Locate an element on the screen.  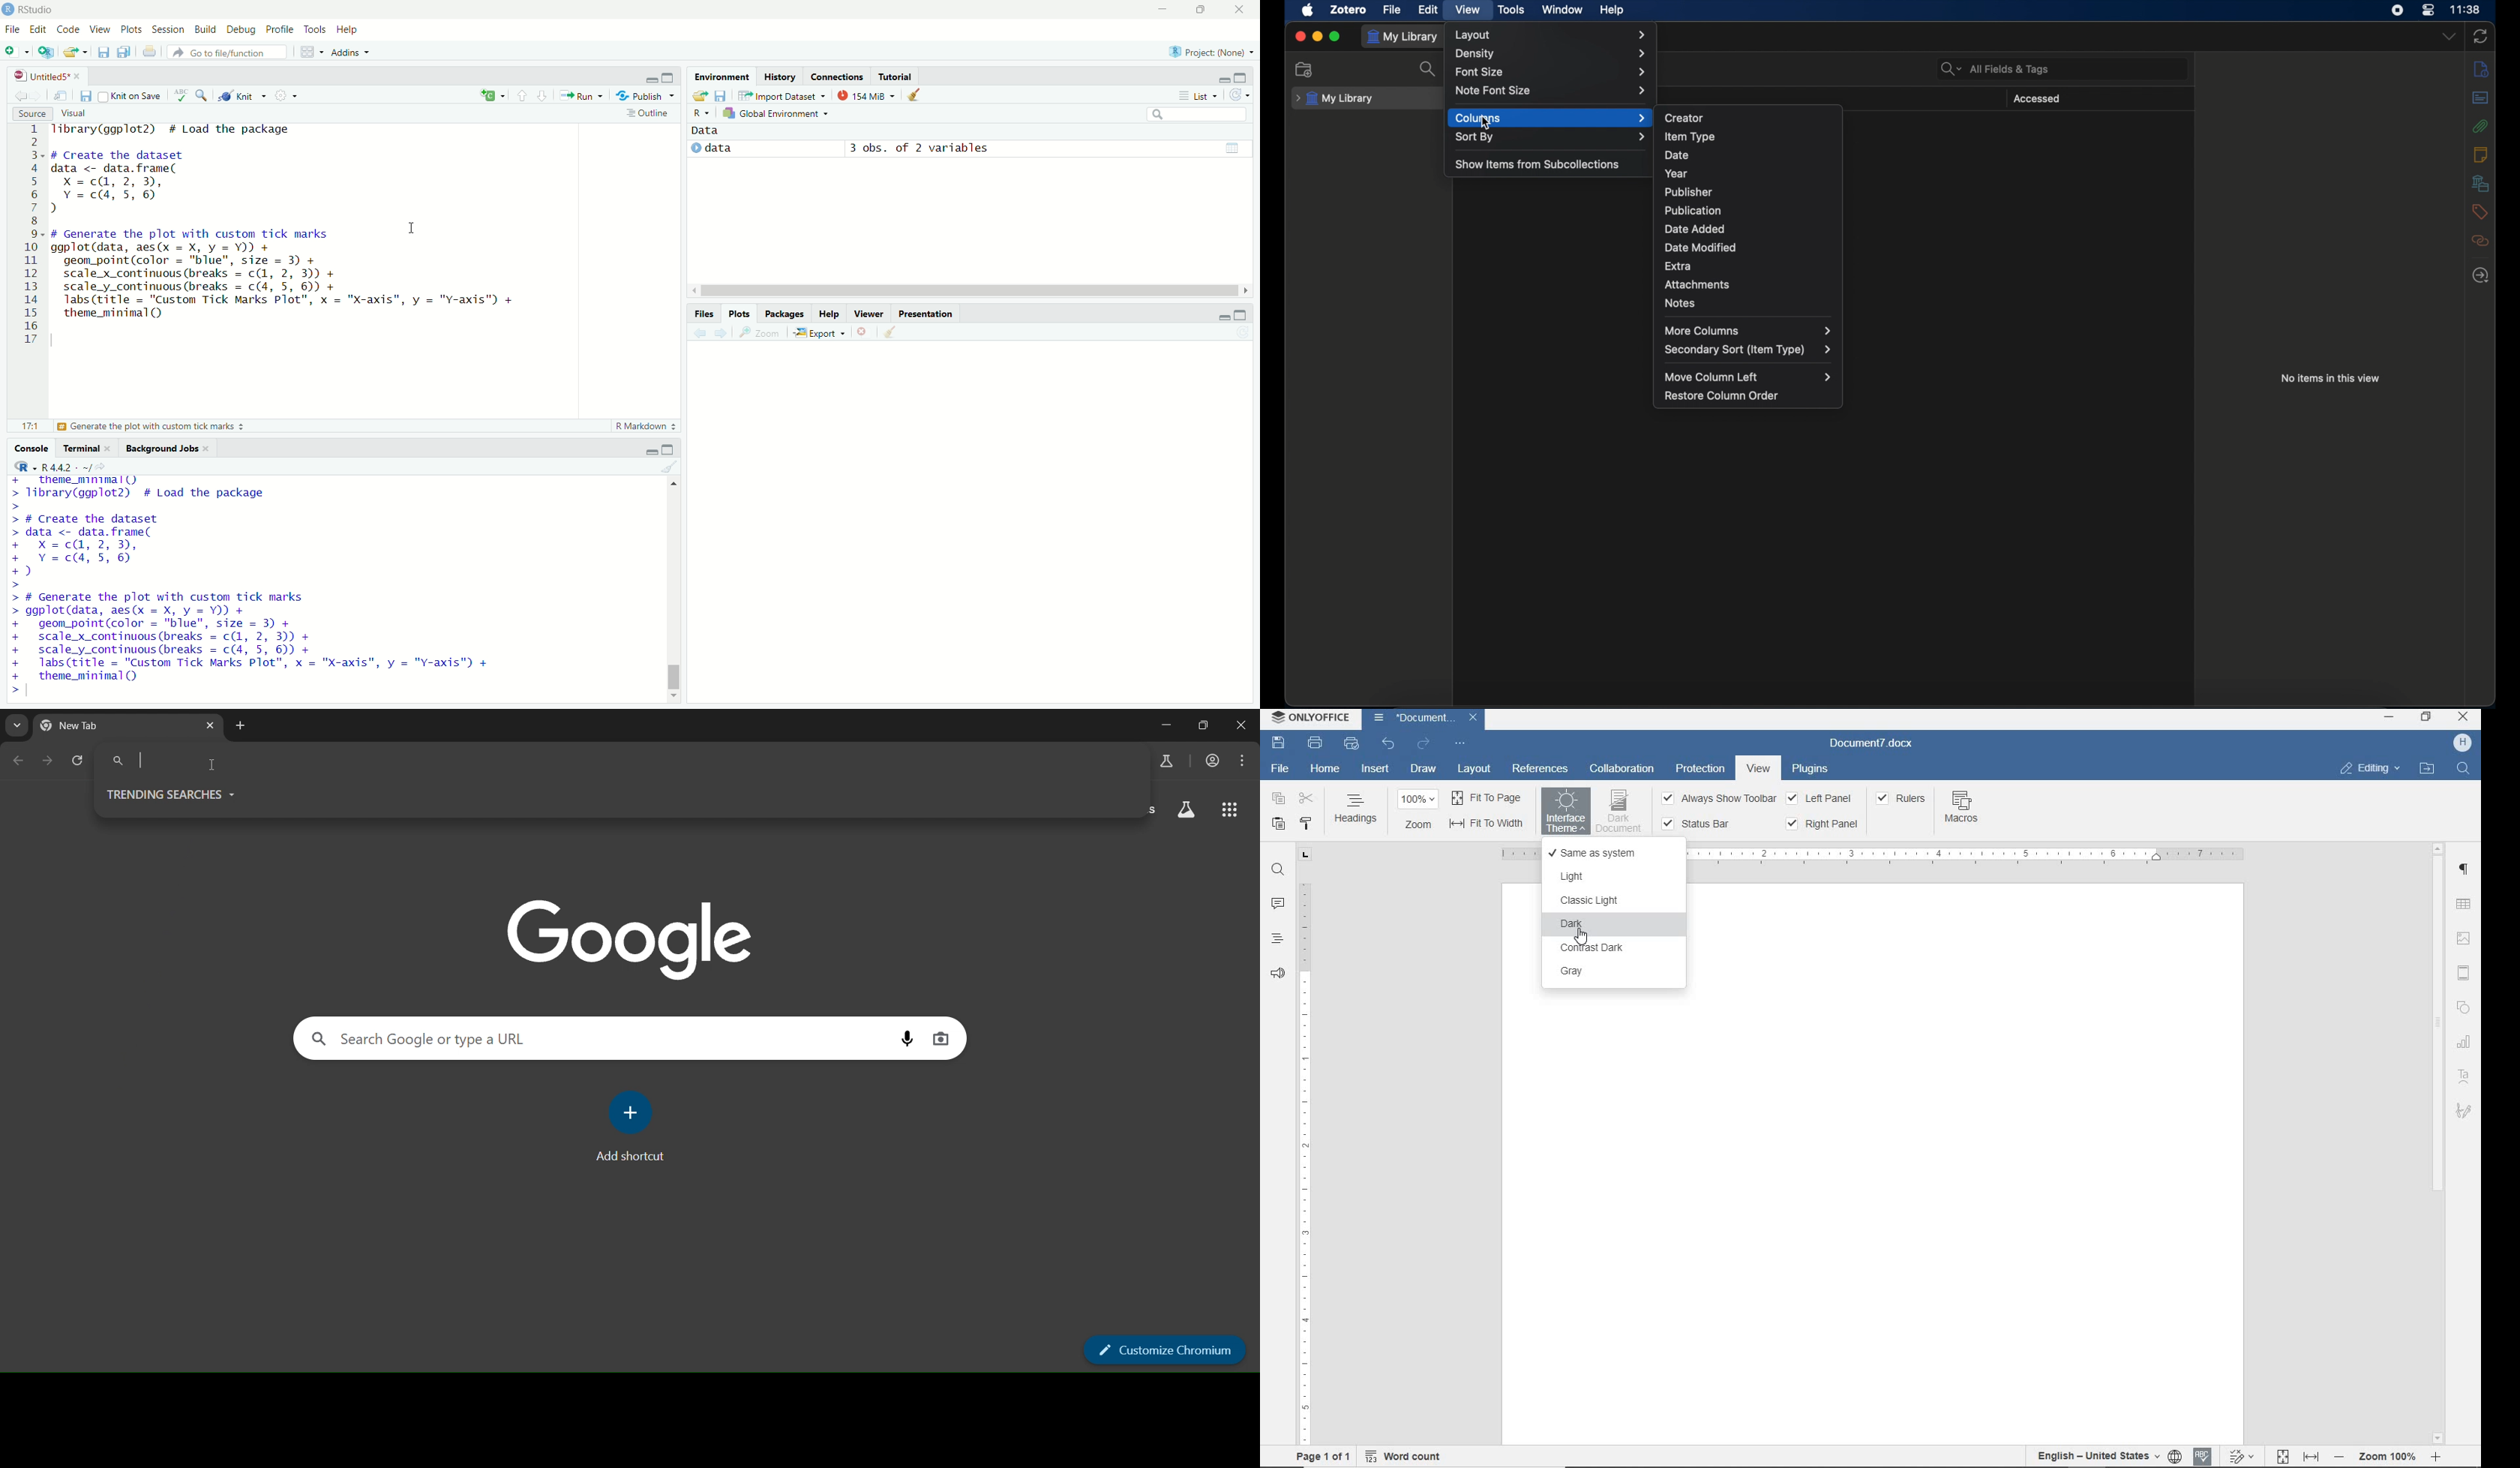
run the current line or selection is located at coordinates (585, 96).